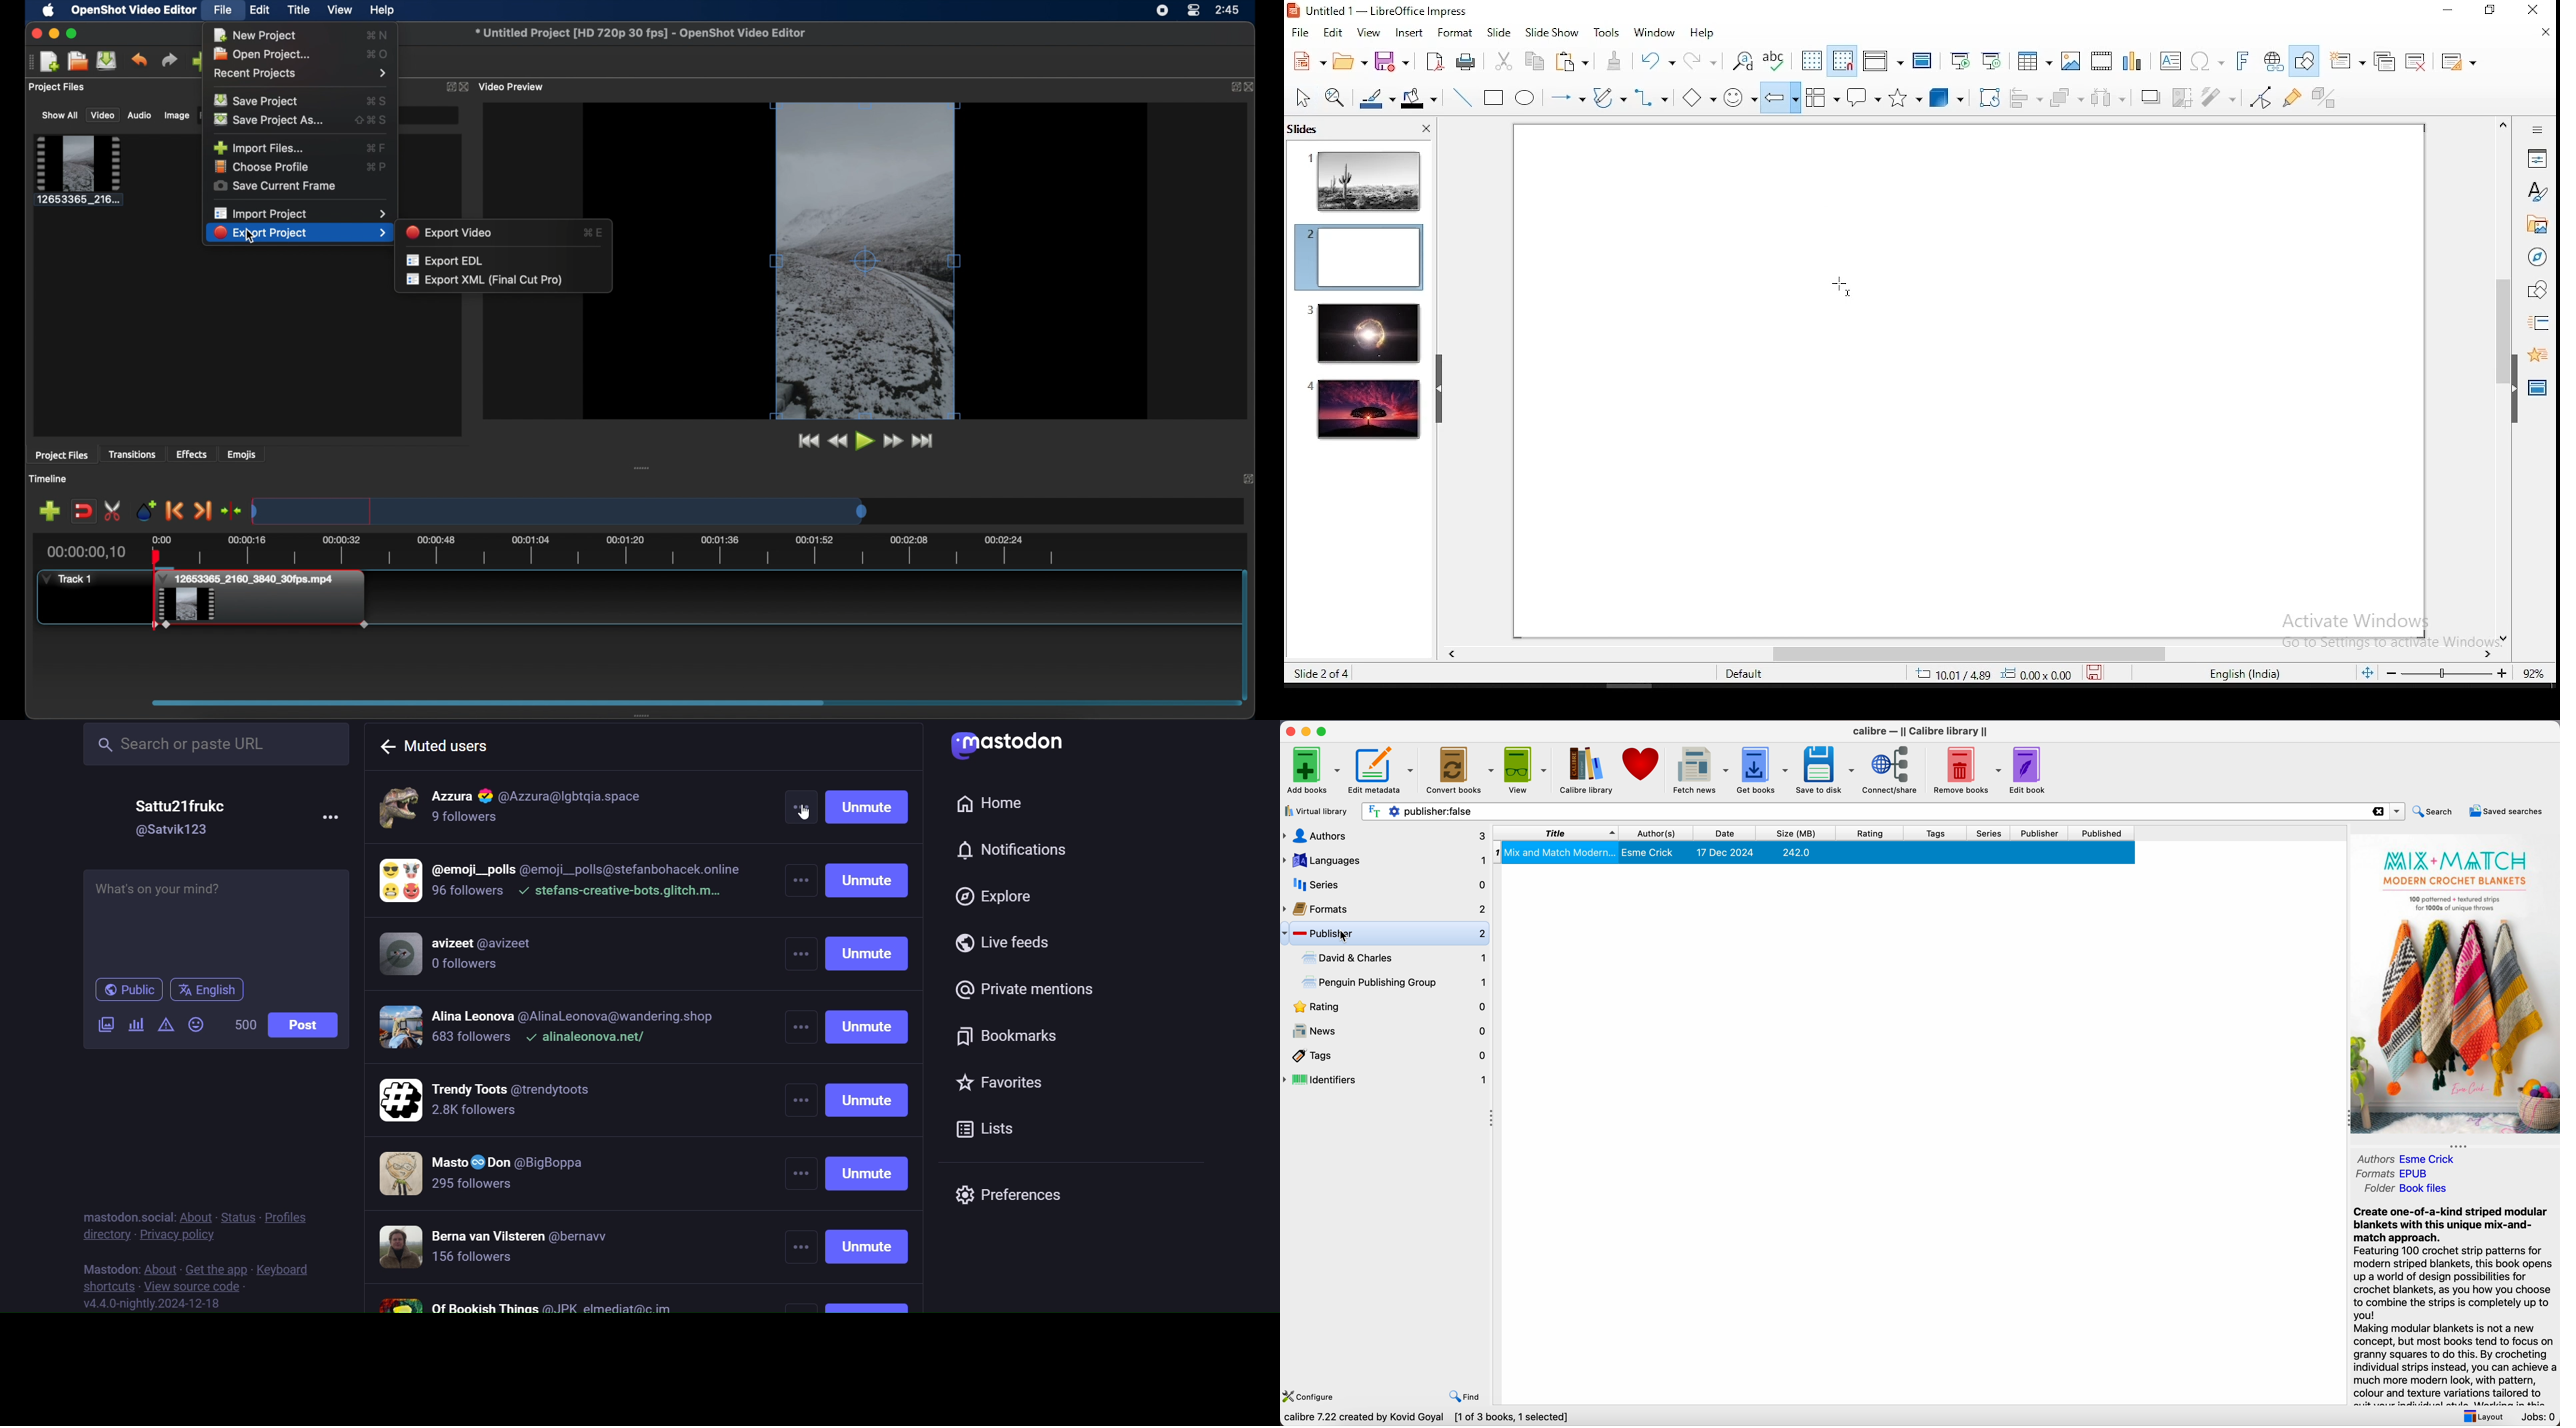  What do you see at coordinates (153, 1303) in the screenshot?
I see `version` at bounding box center [153, 1303].